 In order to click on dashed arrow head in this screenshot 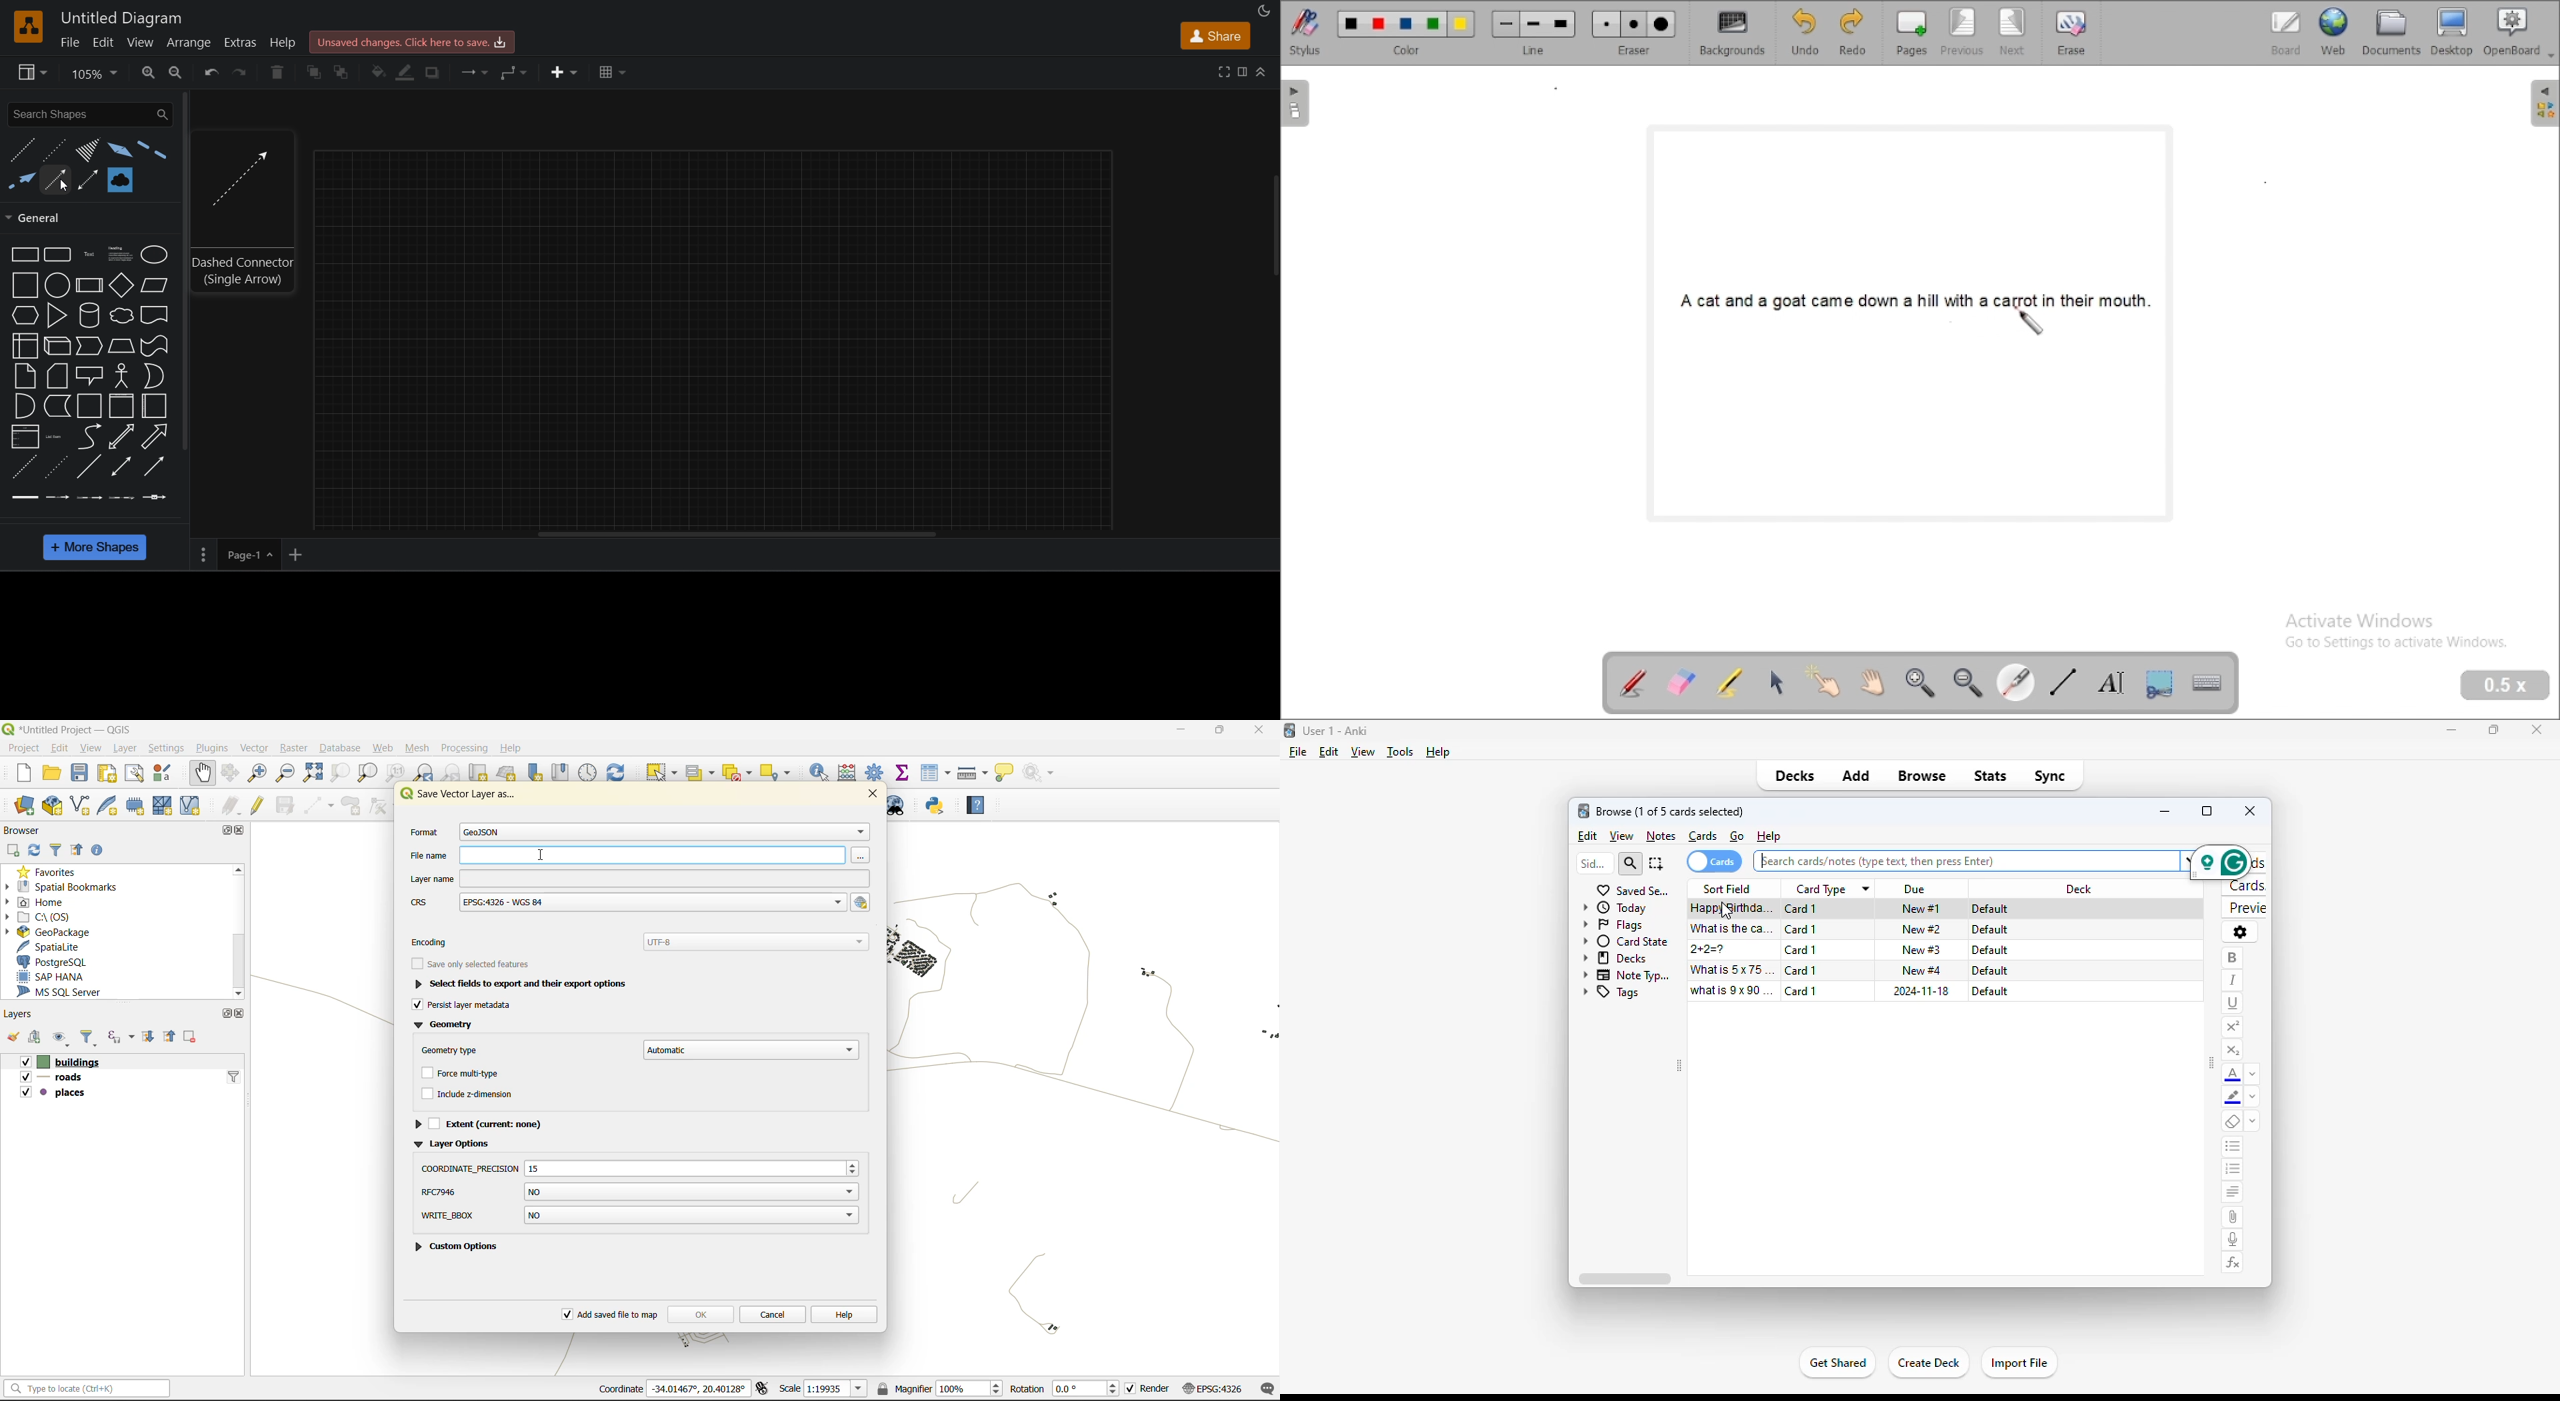, I will do `click(21, 183)`.